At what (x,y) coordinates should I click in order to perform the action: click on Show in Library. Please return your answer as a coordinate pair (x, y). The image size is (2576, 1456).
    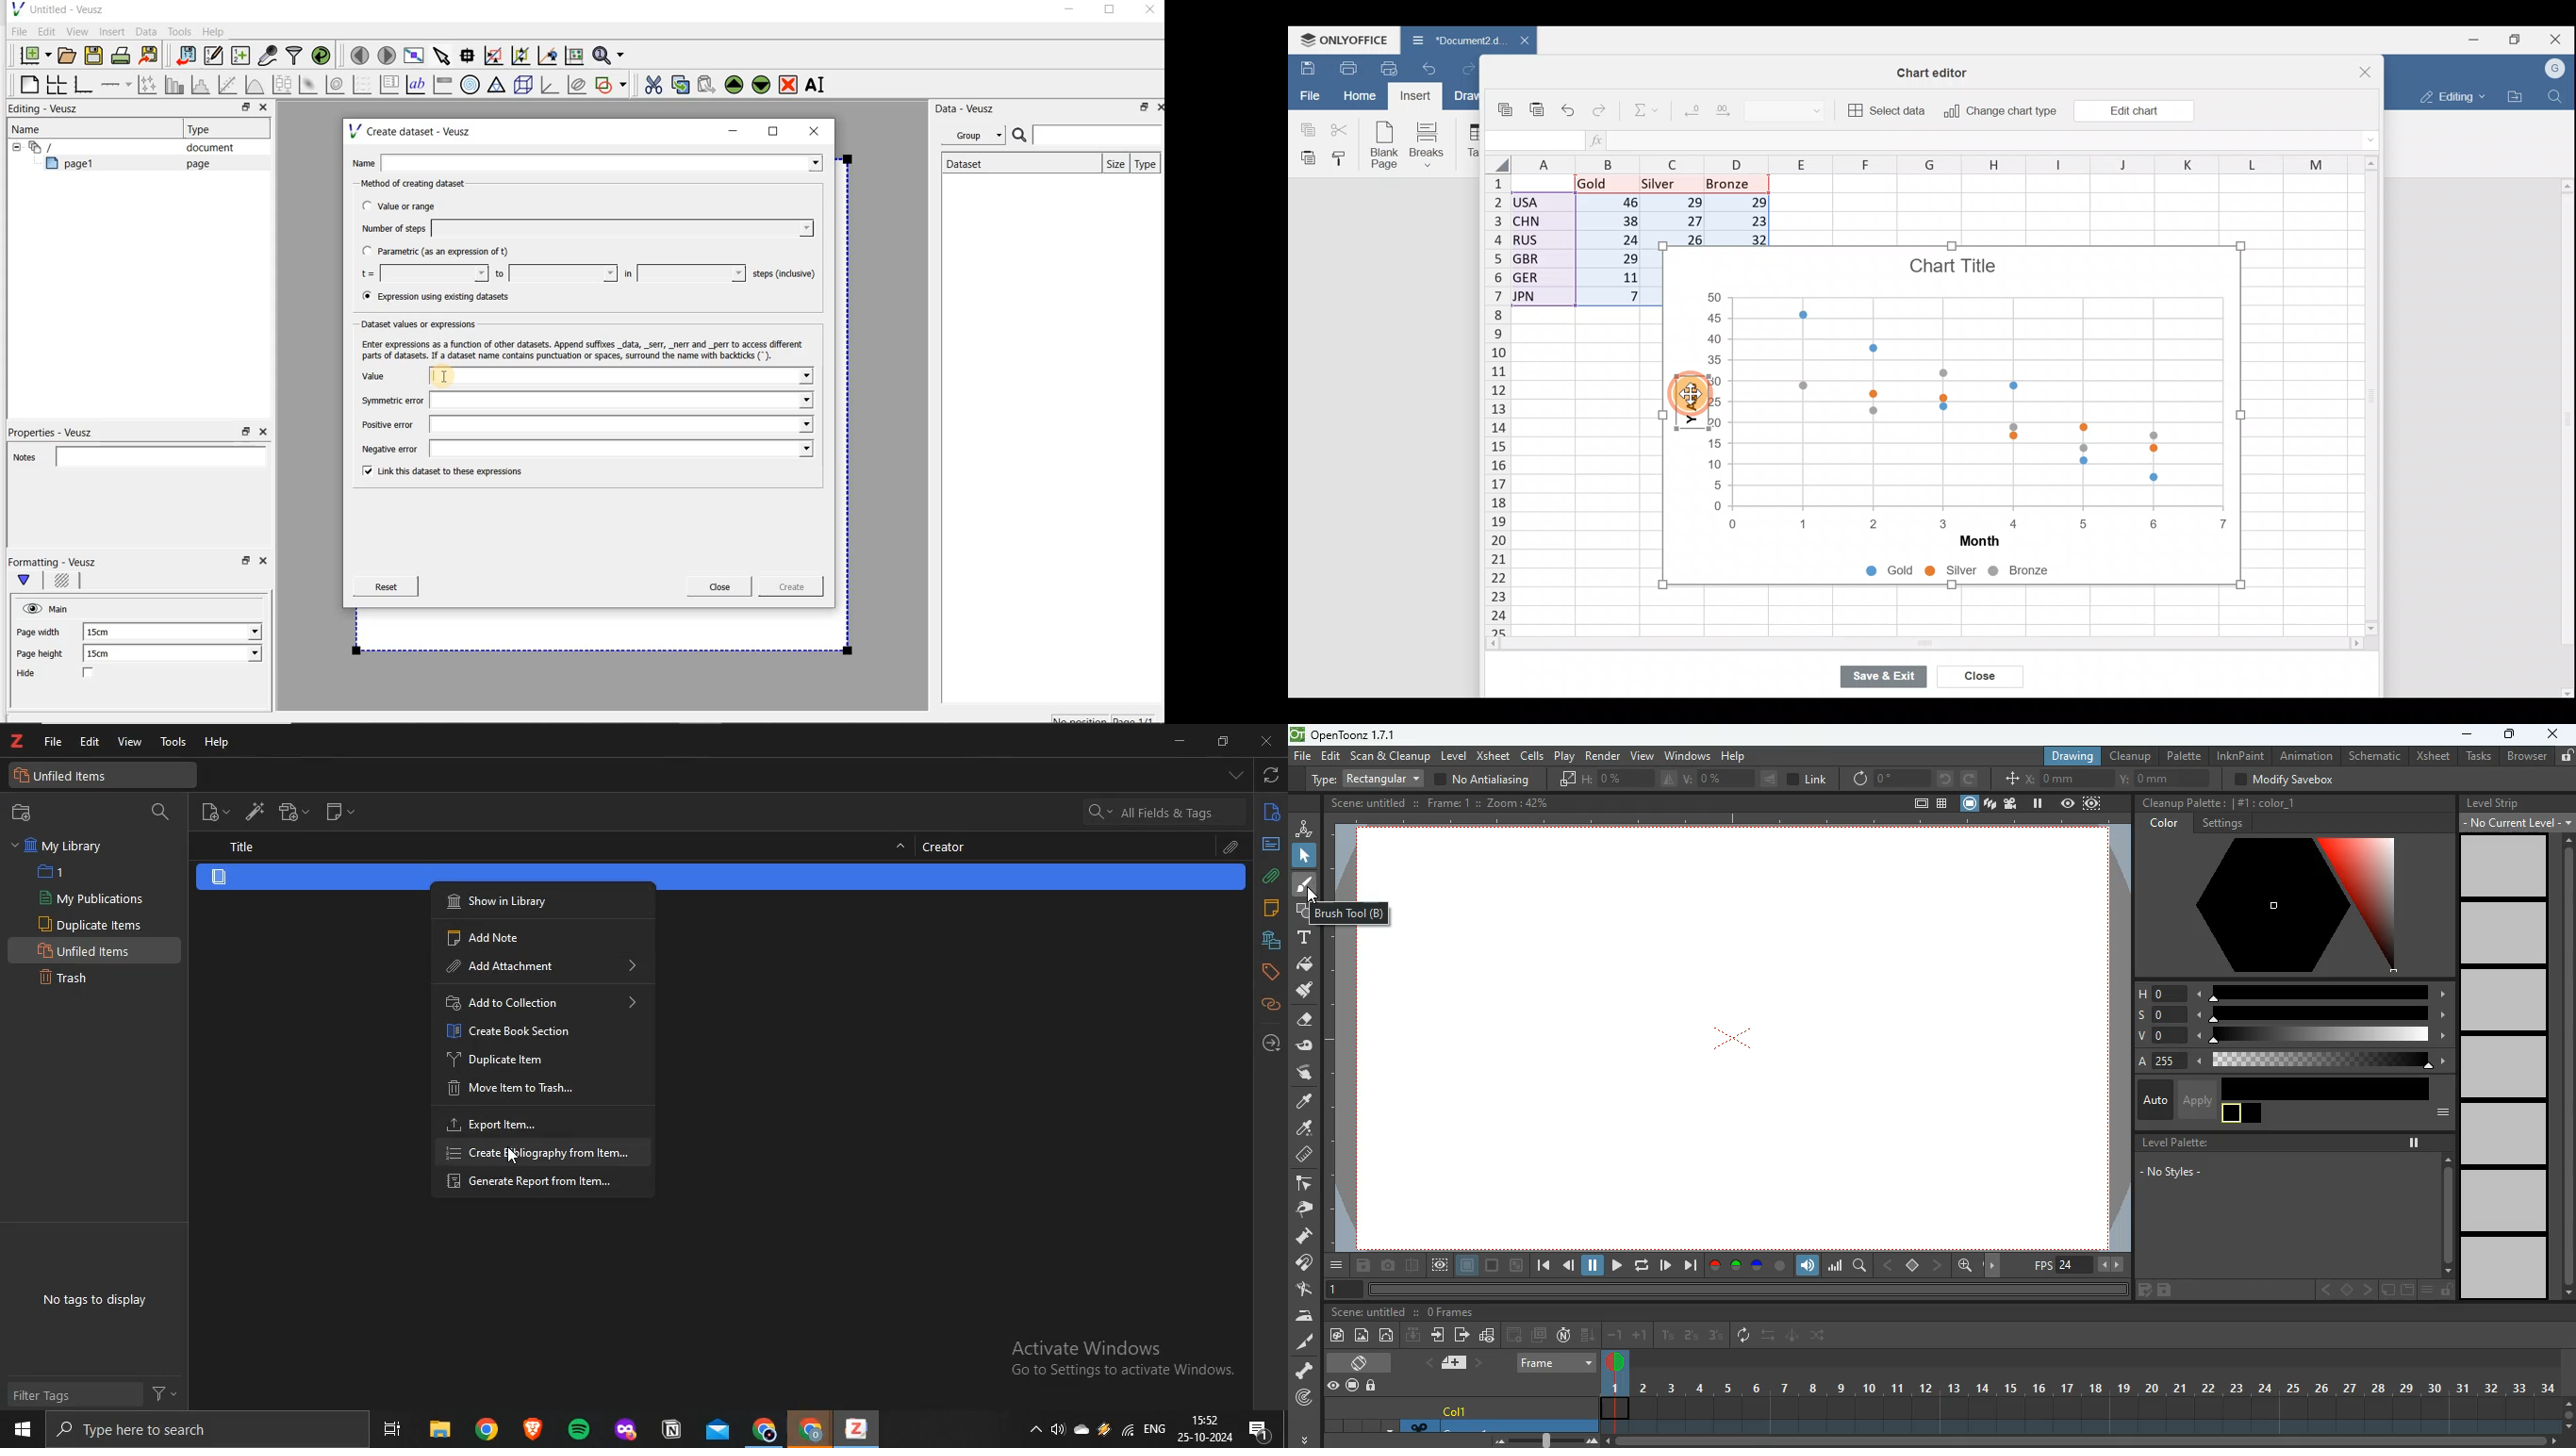
    Looking at the image, I should click on (503, 901).